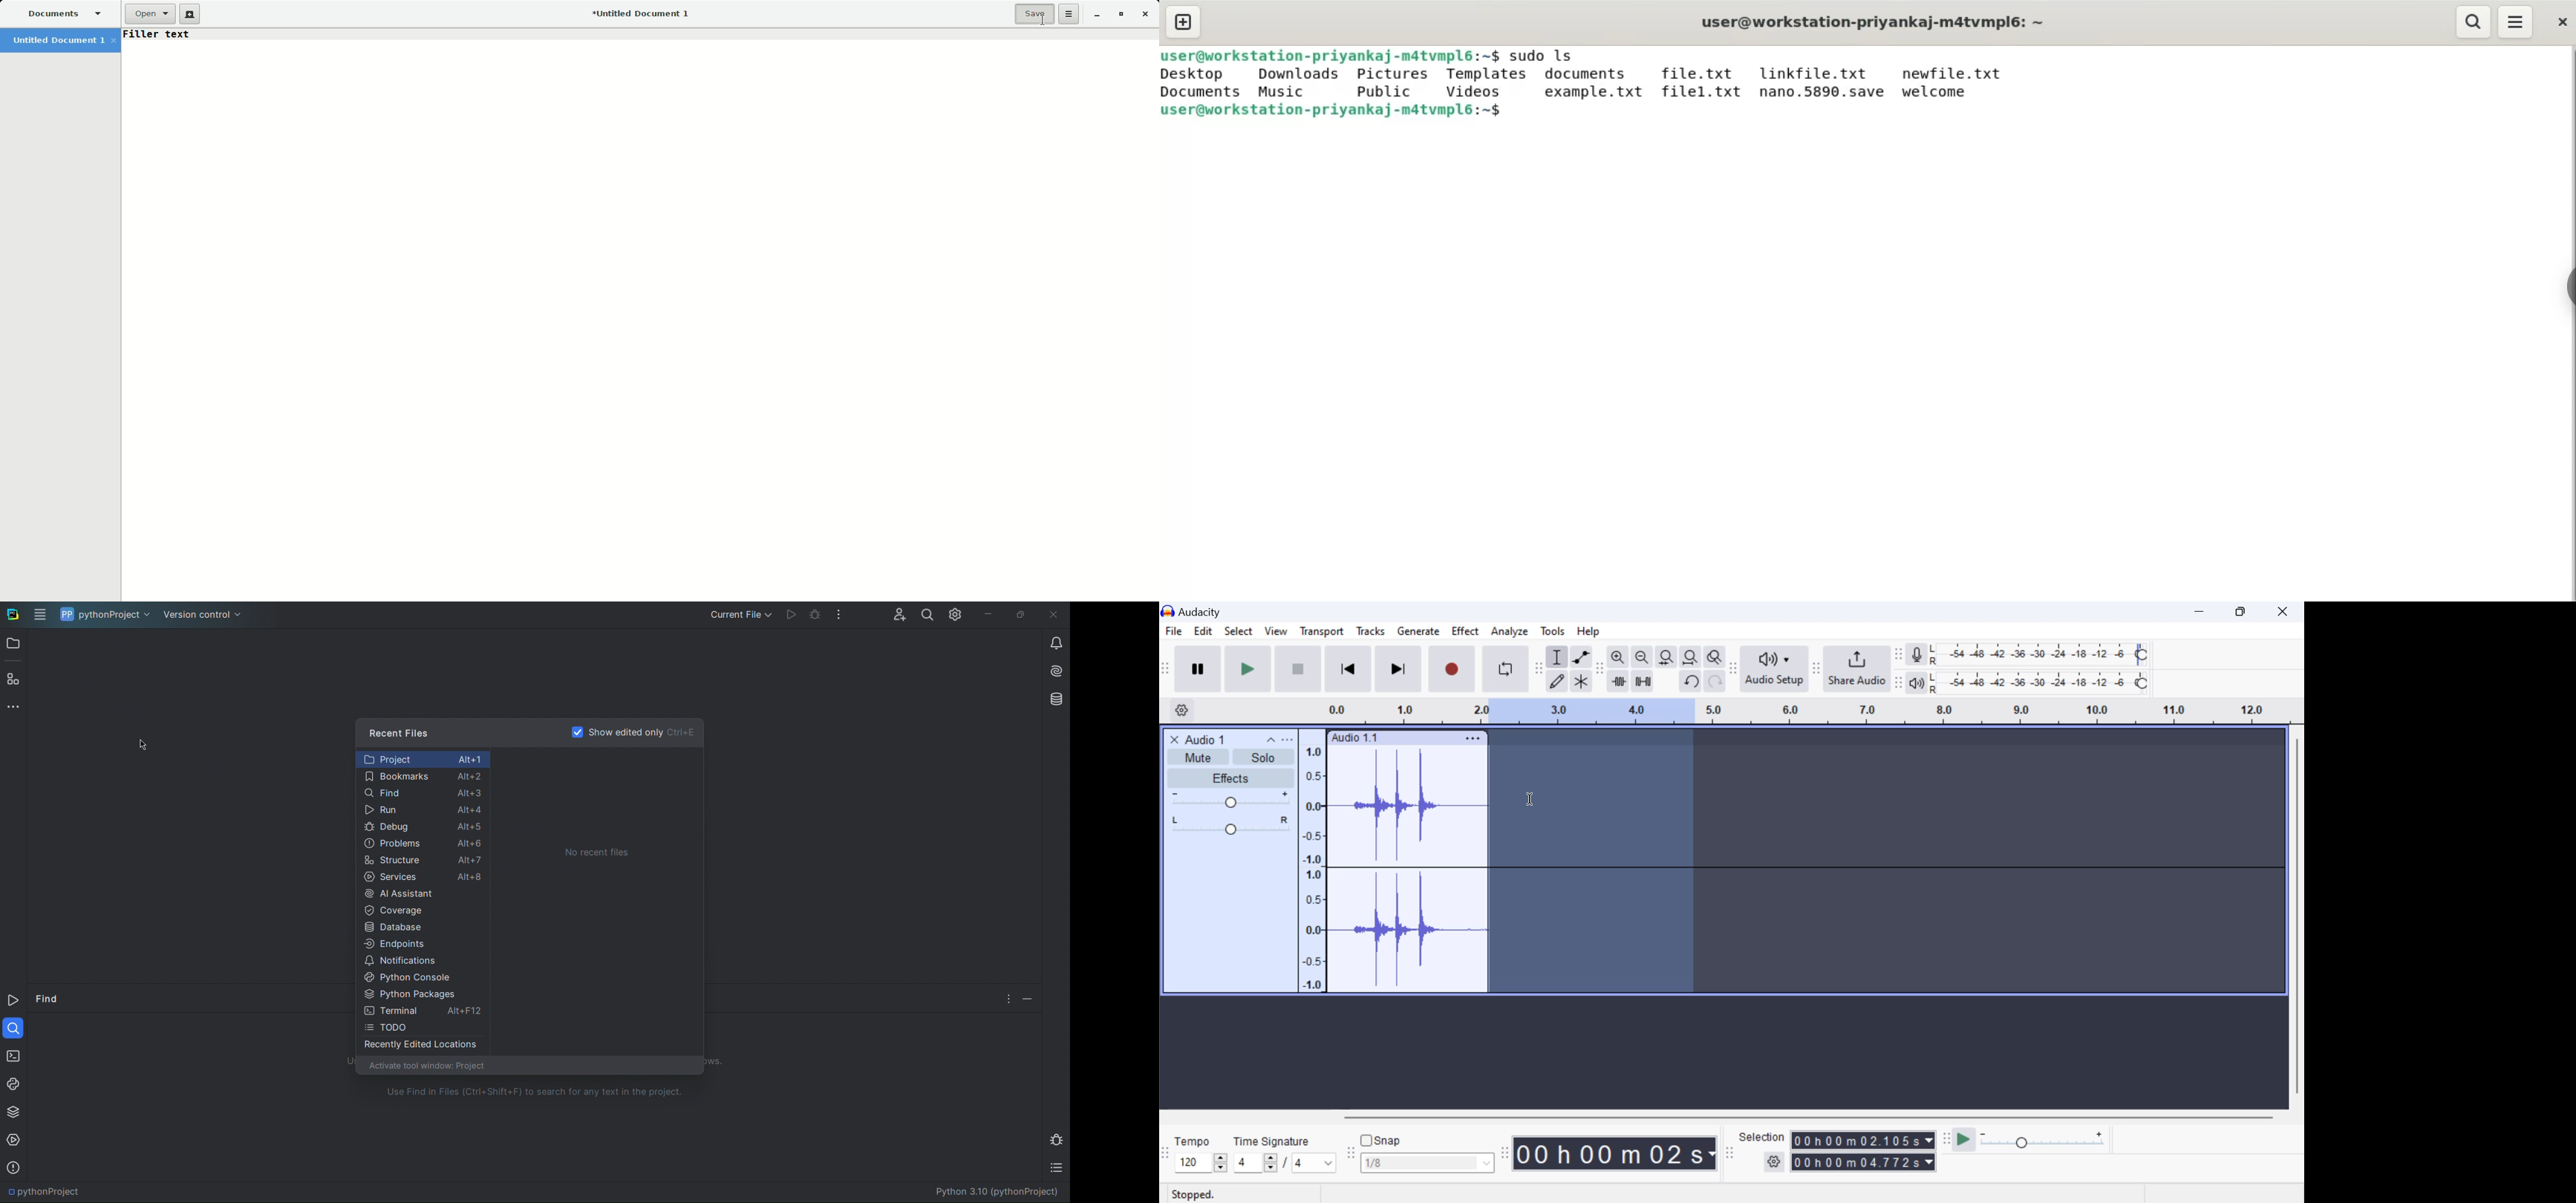 This screenshot has height=1204, width=2576. Describe the element at coordinates (1355, 738) in the screenshot. I see `Clip Label` at that location.